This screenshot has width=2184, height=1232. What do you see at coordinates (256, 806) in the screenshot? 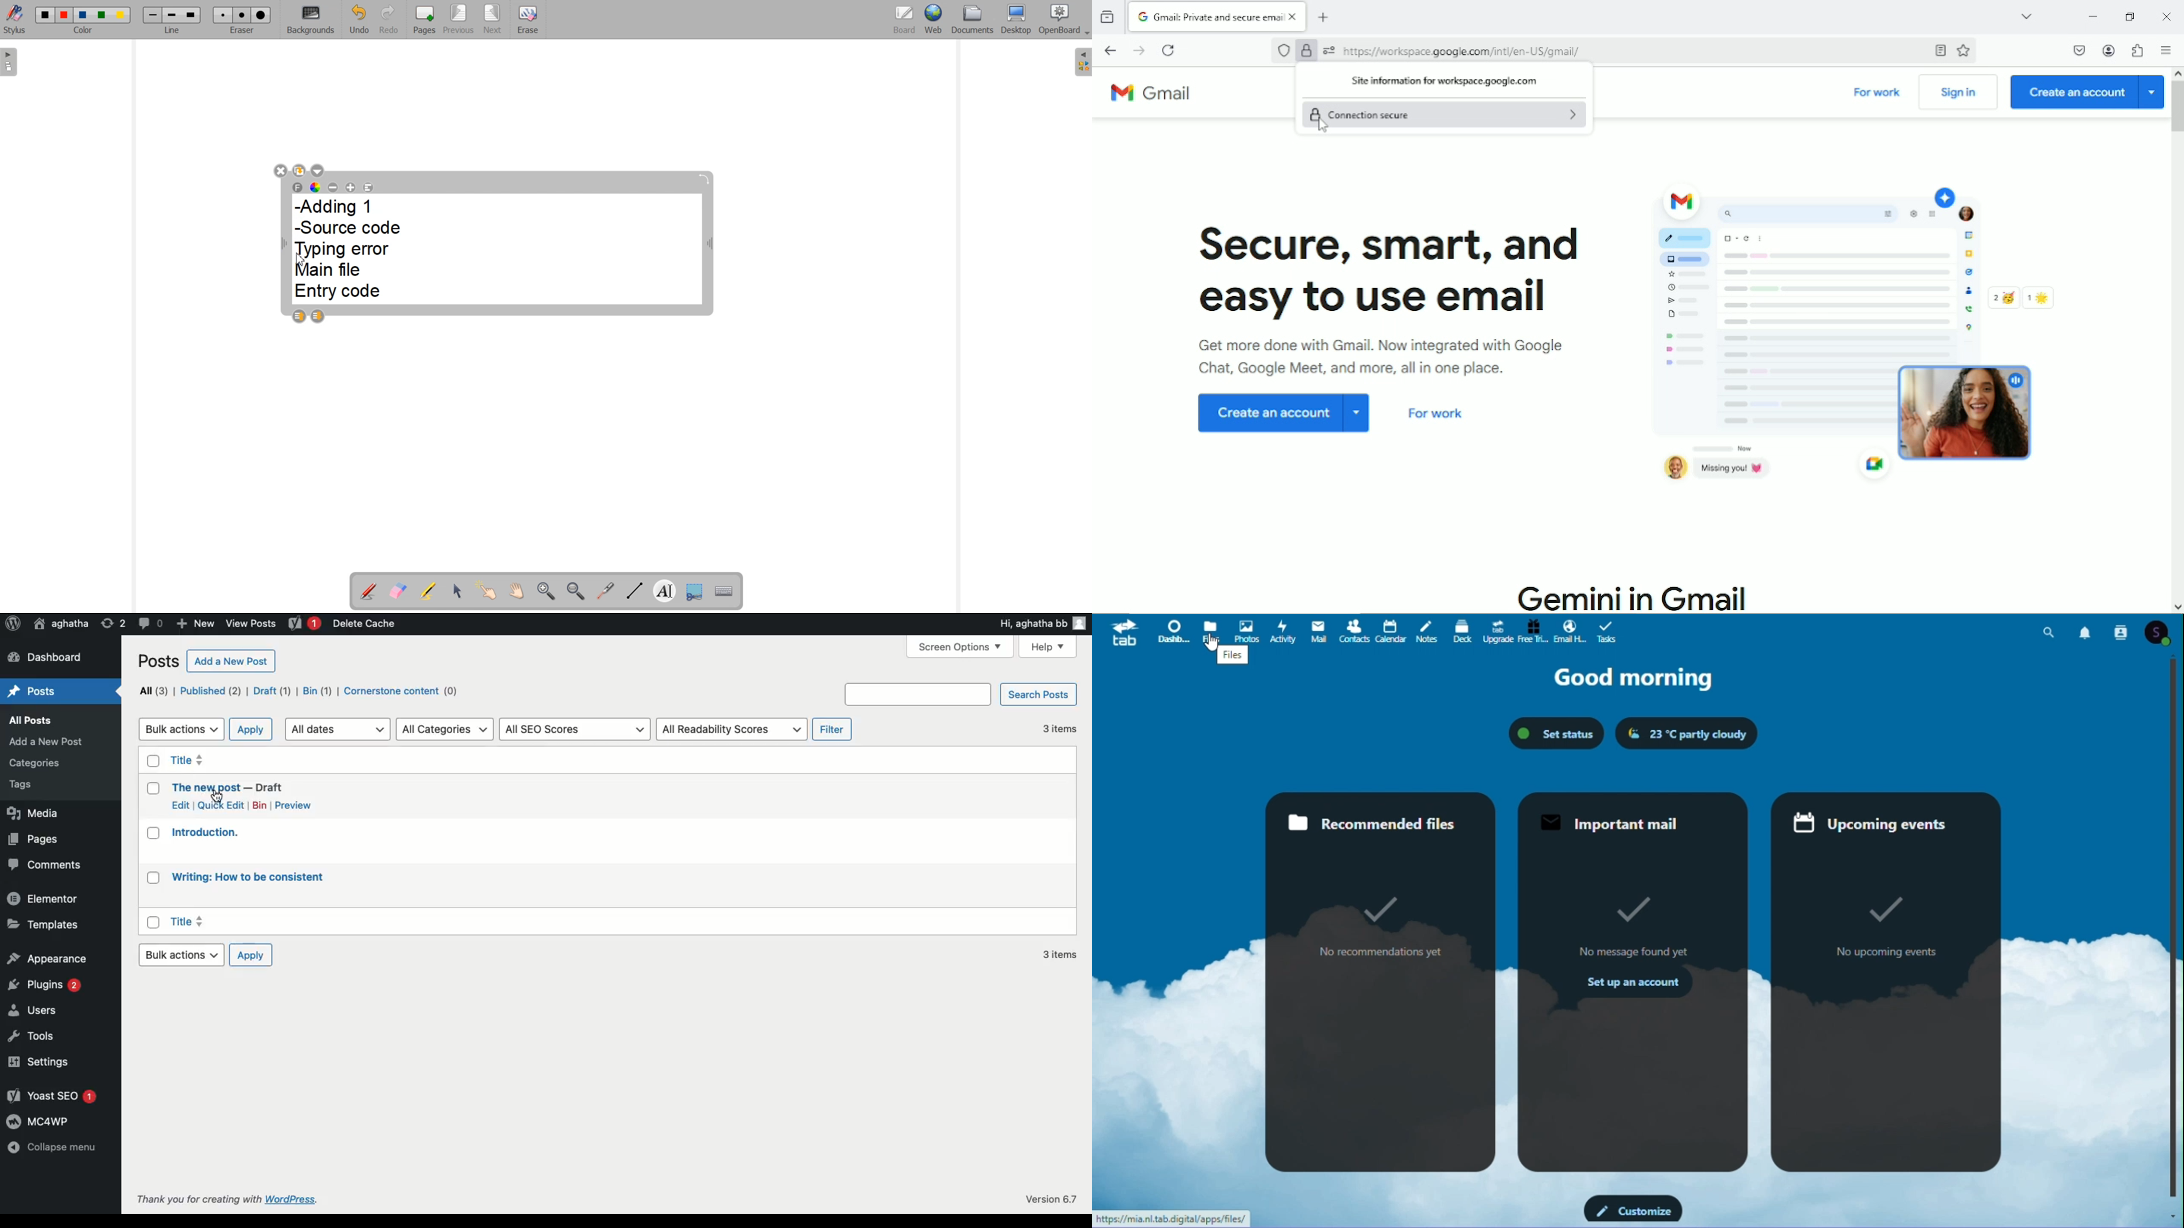
I see `Bin` at bounding box center [256, 806].